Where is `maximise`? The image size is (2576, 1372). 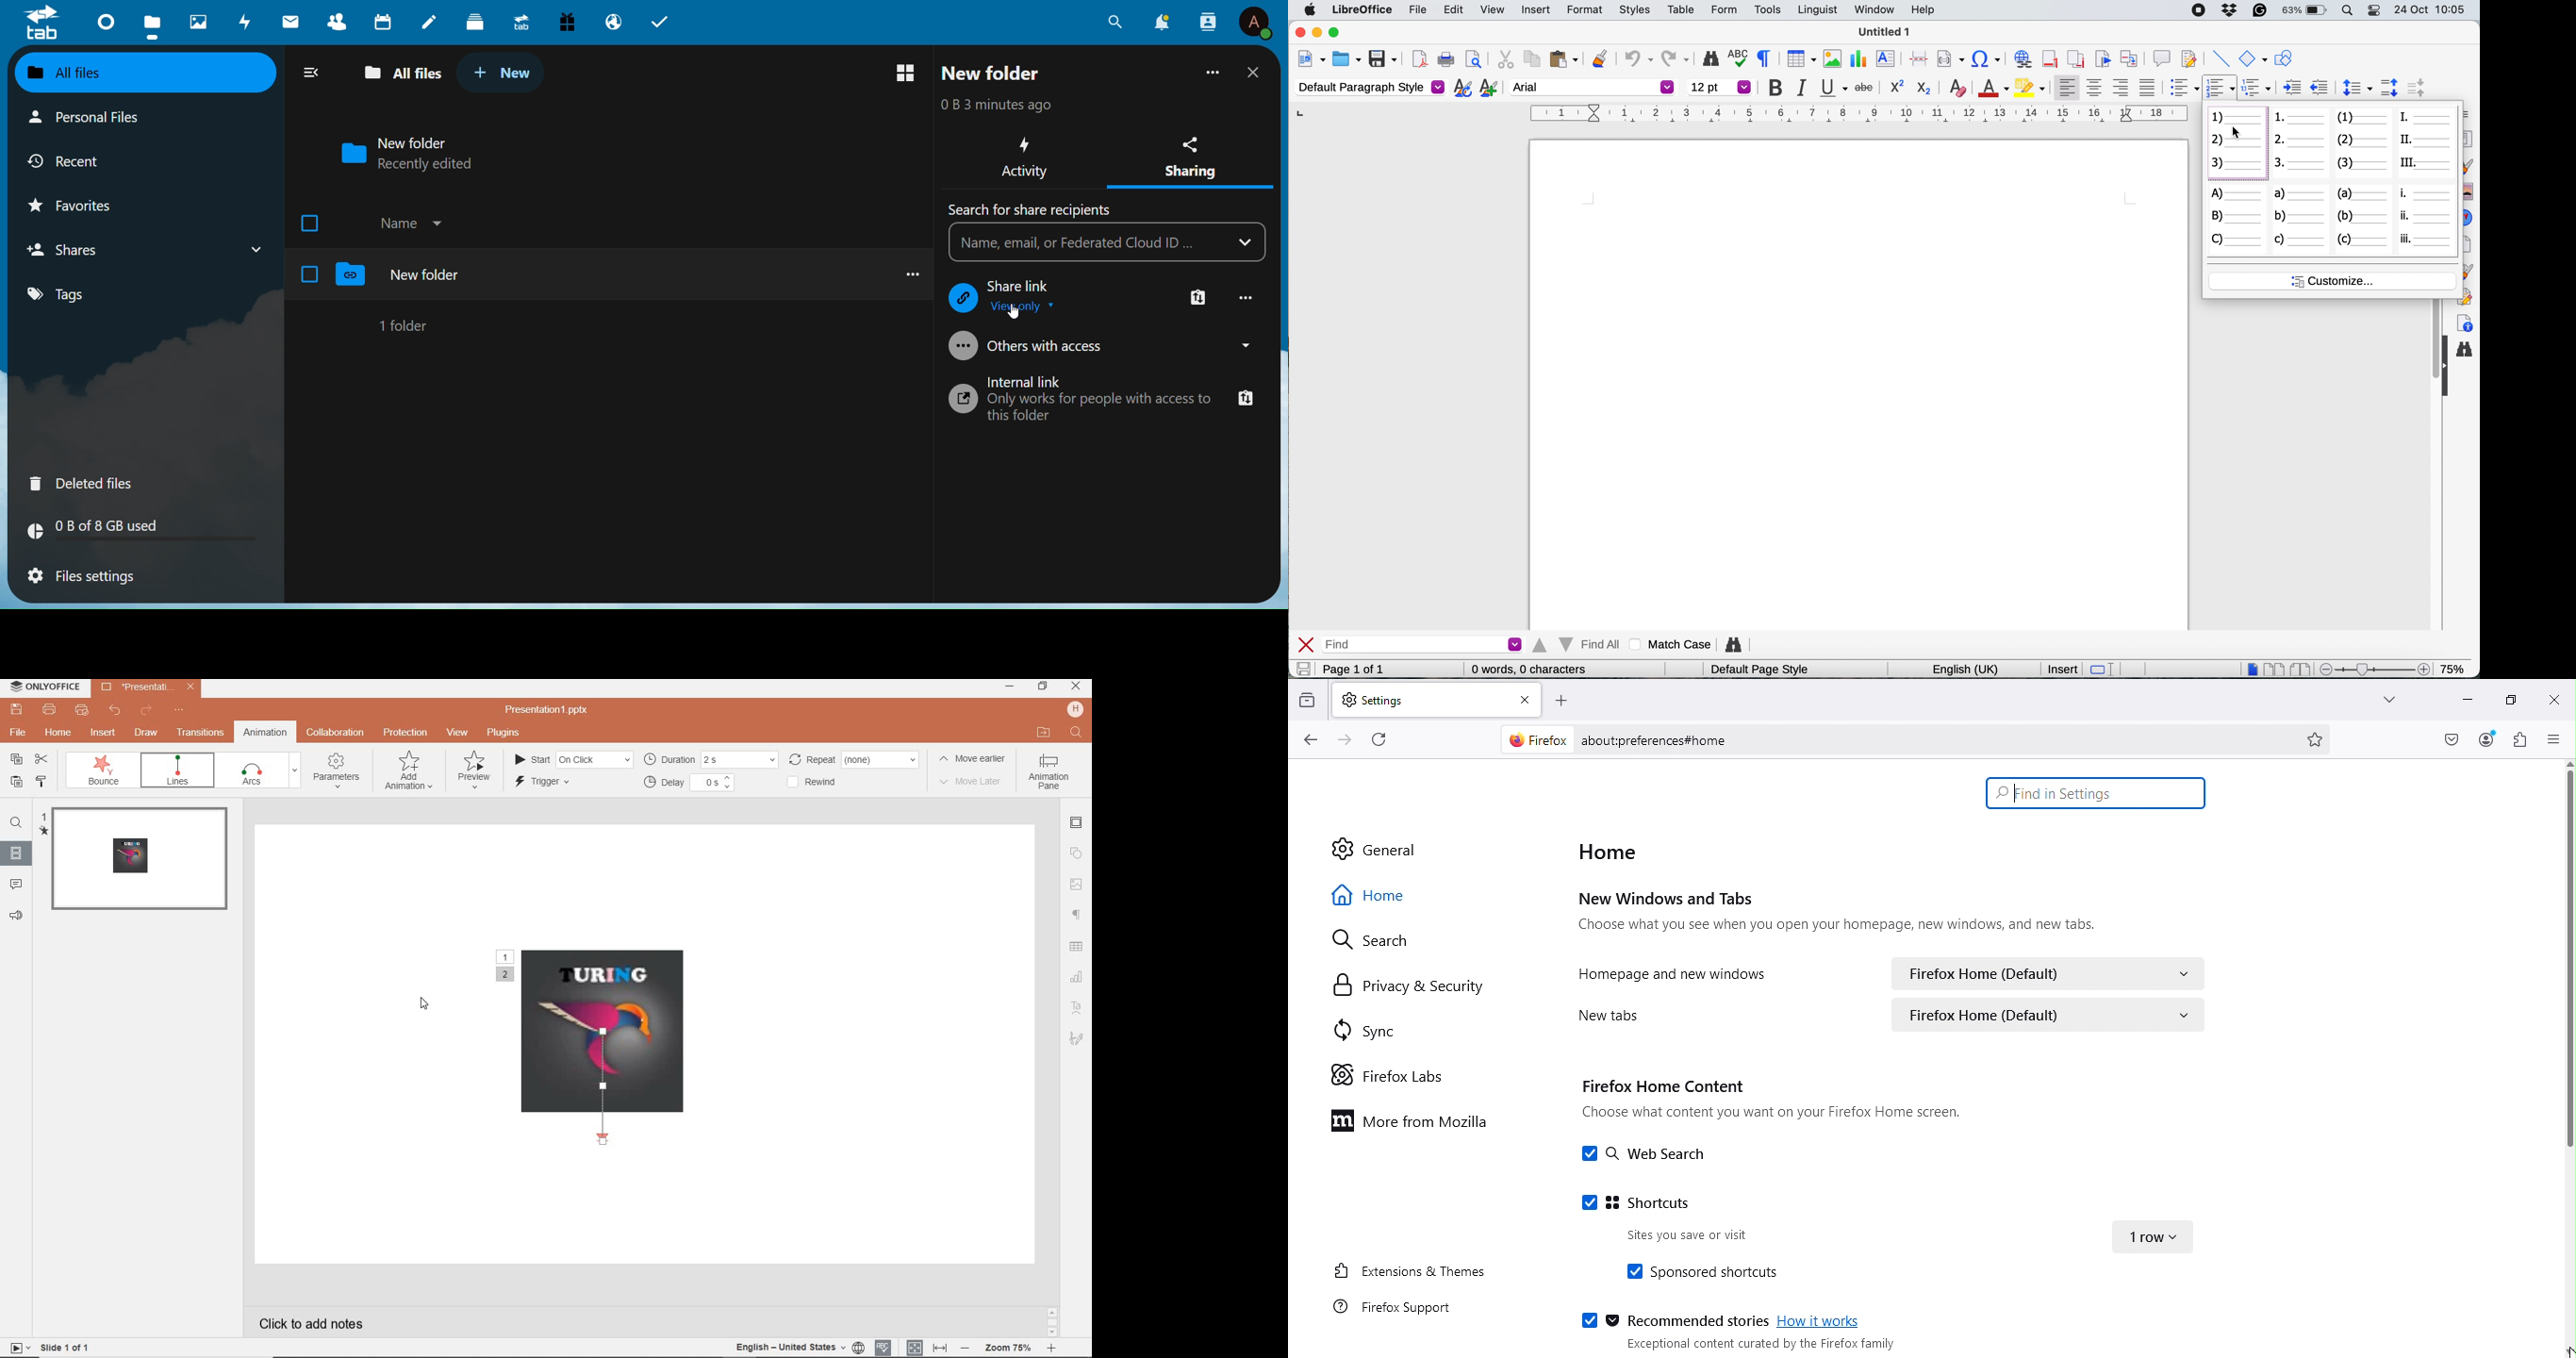 maximise is located at coordinates (1336, 32).